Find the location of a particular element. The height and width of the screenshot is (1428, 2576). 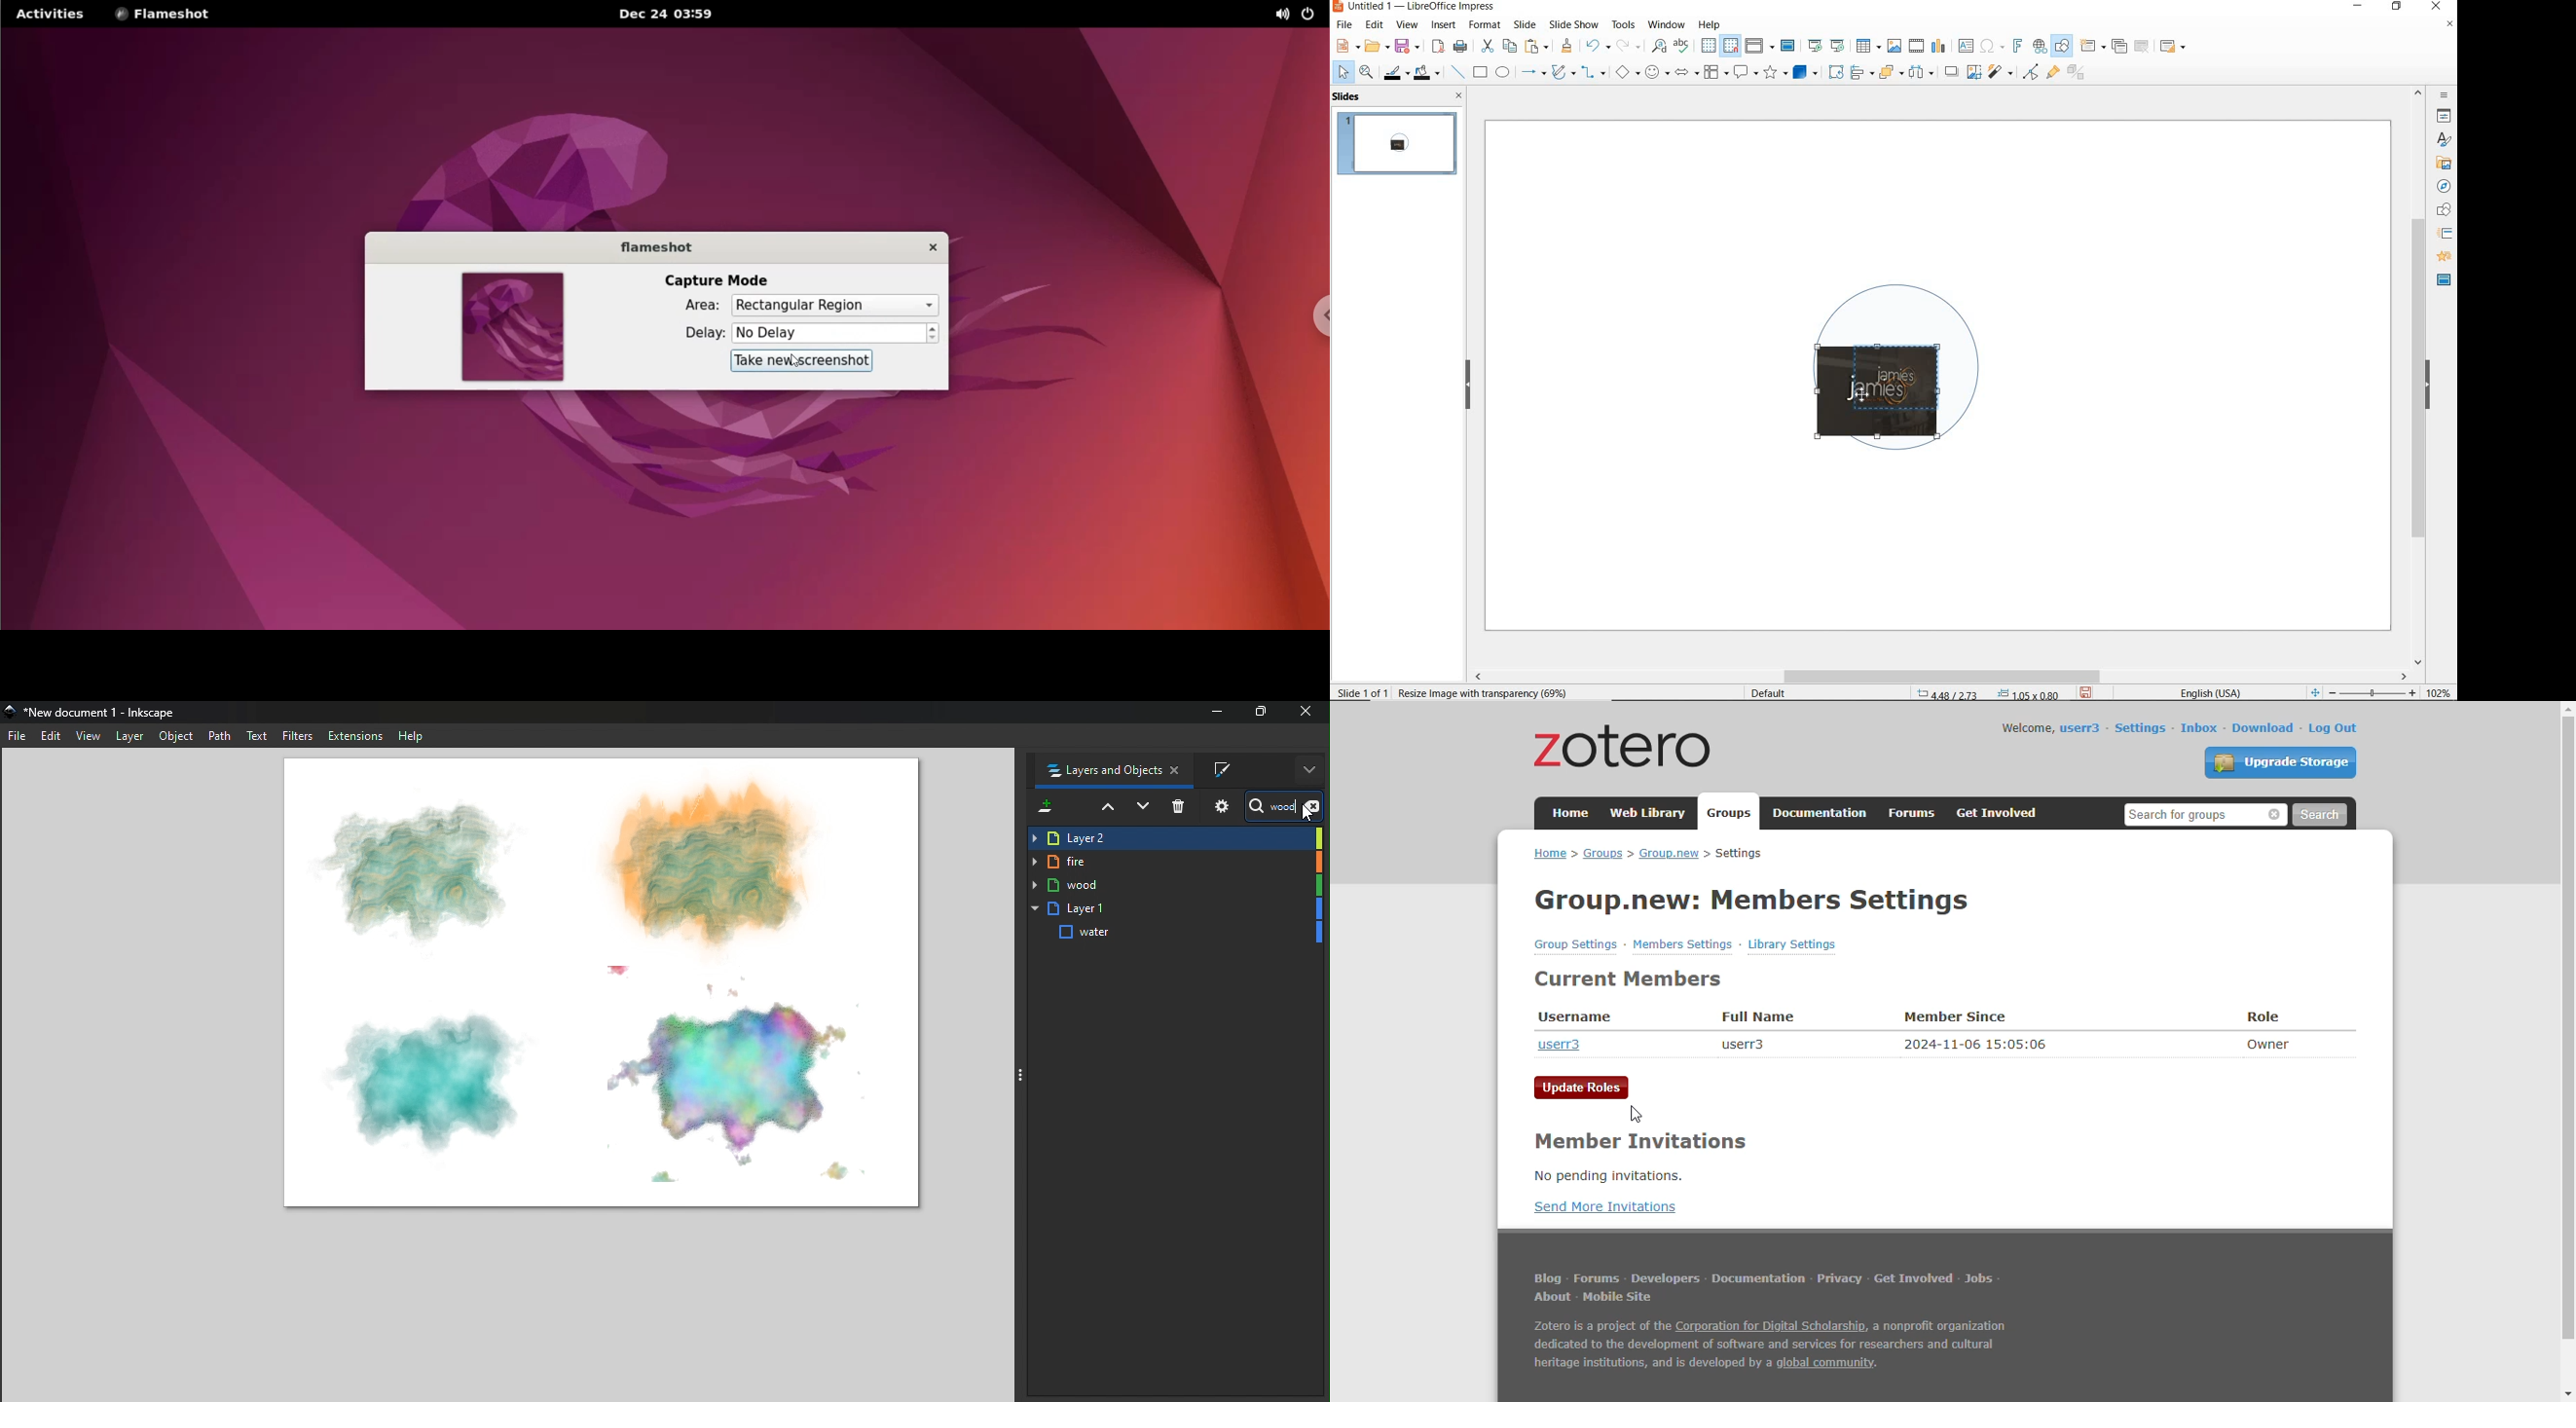

shapes is located at coordinates (2442, 210).